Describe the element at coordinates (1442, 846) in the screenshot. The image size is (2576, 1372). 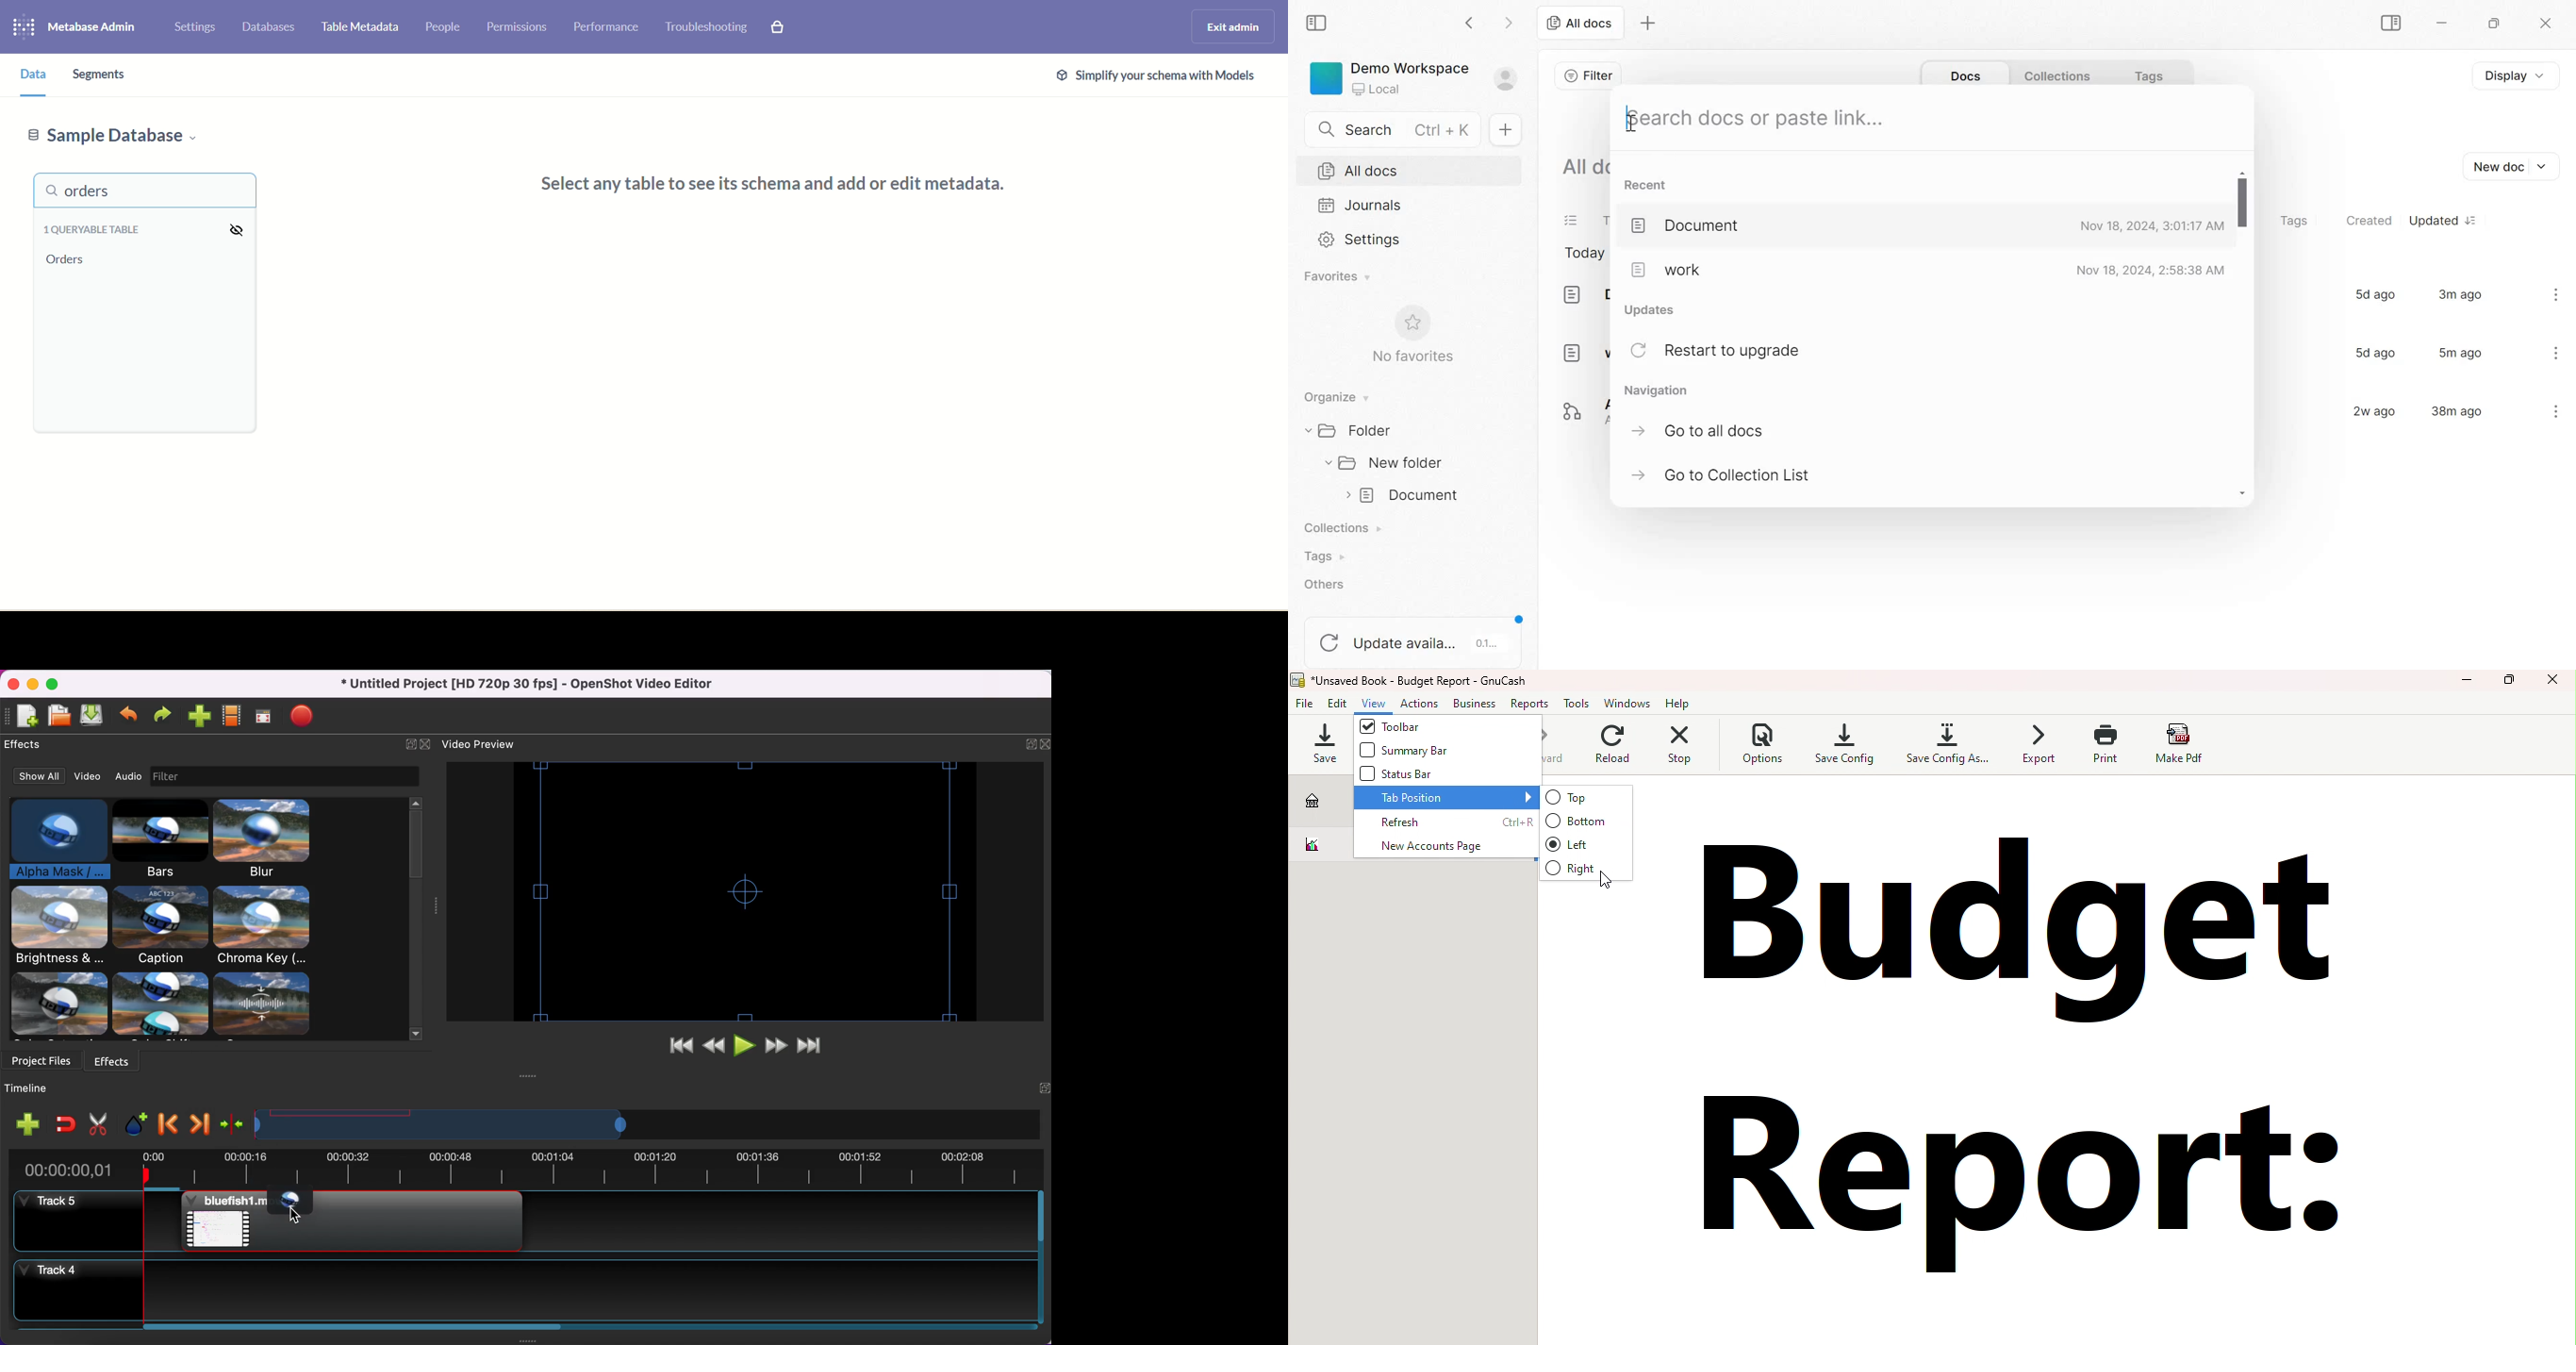
I see `New accounts page` at that location.